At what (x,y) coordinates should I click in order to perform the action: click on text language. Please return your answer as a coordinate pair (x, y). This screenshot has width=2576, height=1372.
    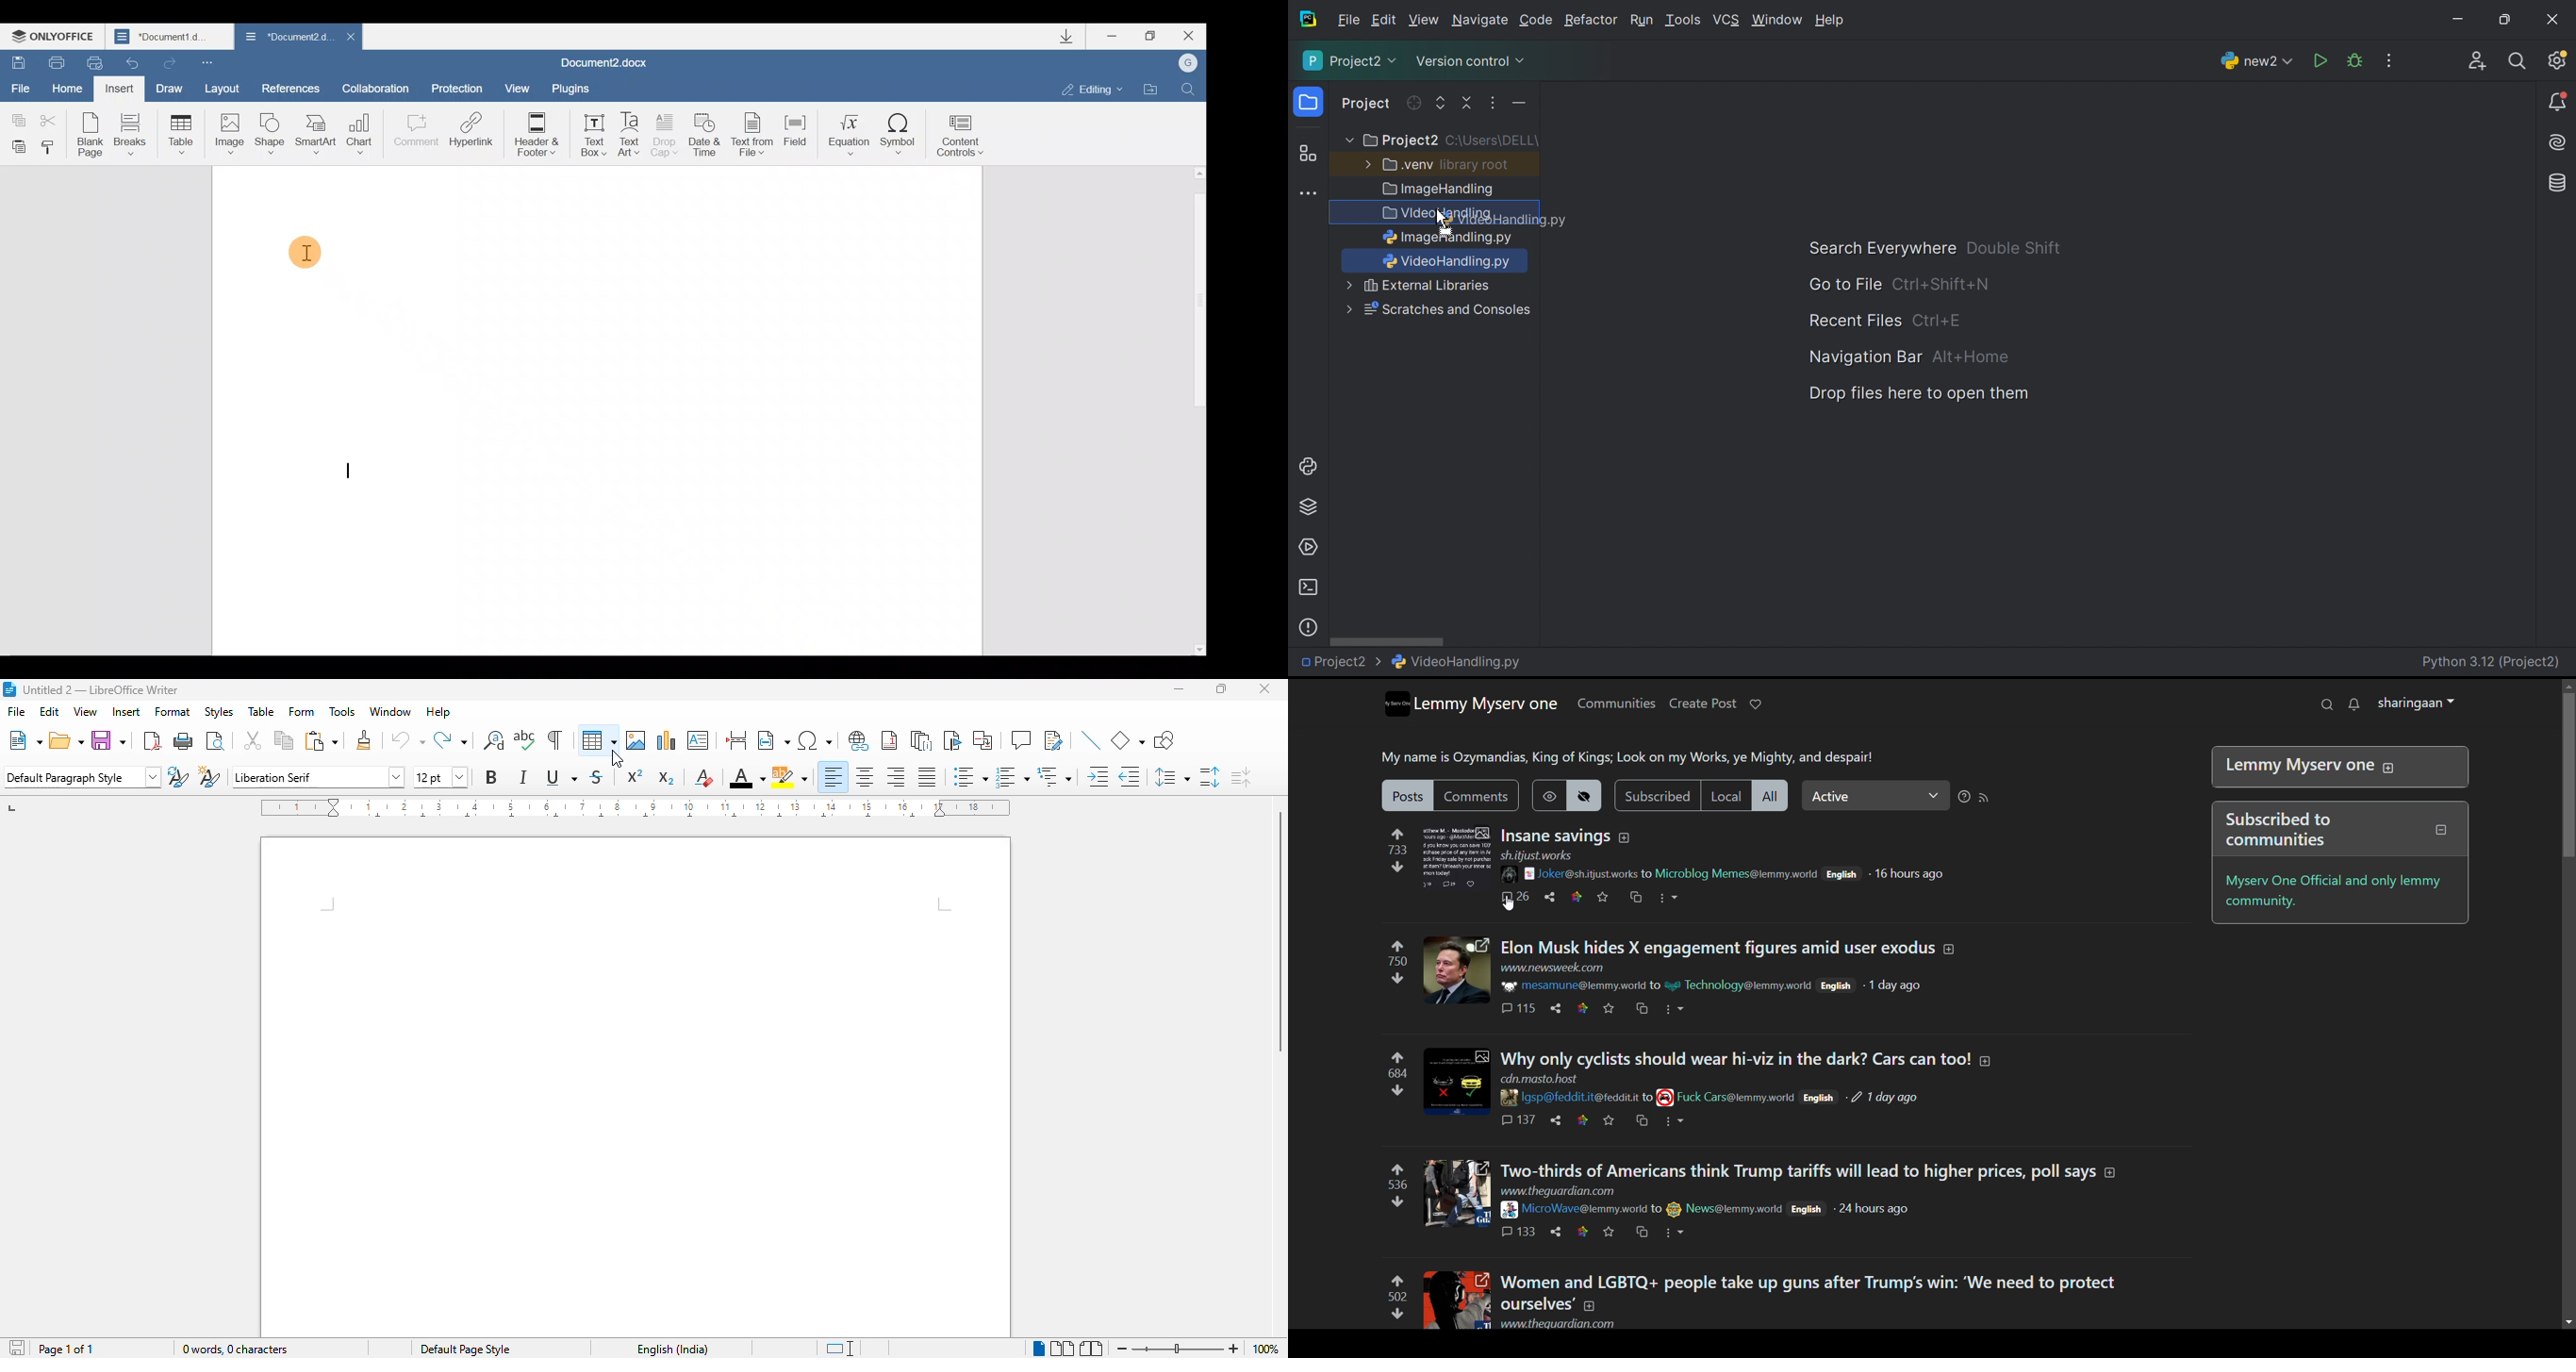
    Looking at the image, I should click on (672, 1349).